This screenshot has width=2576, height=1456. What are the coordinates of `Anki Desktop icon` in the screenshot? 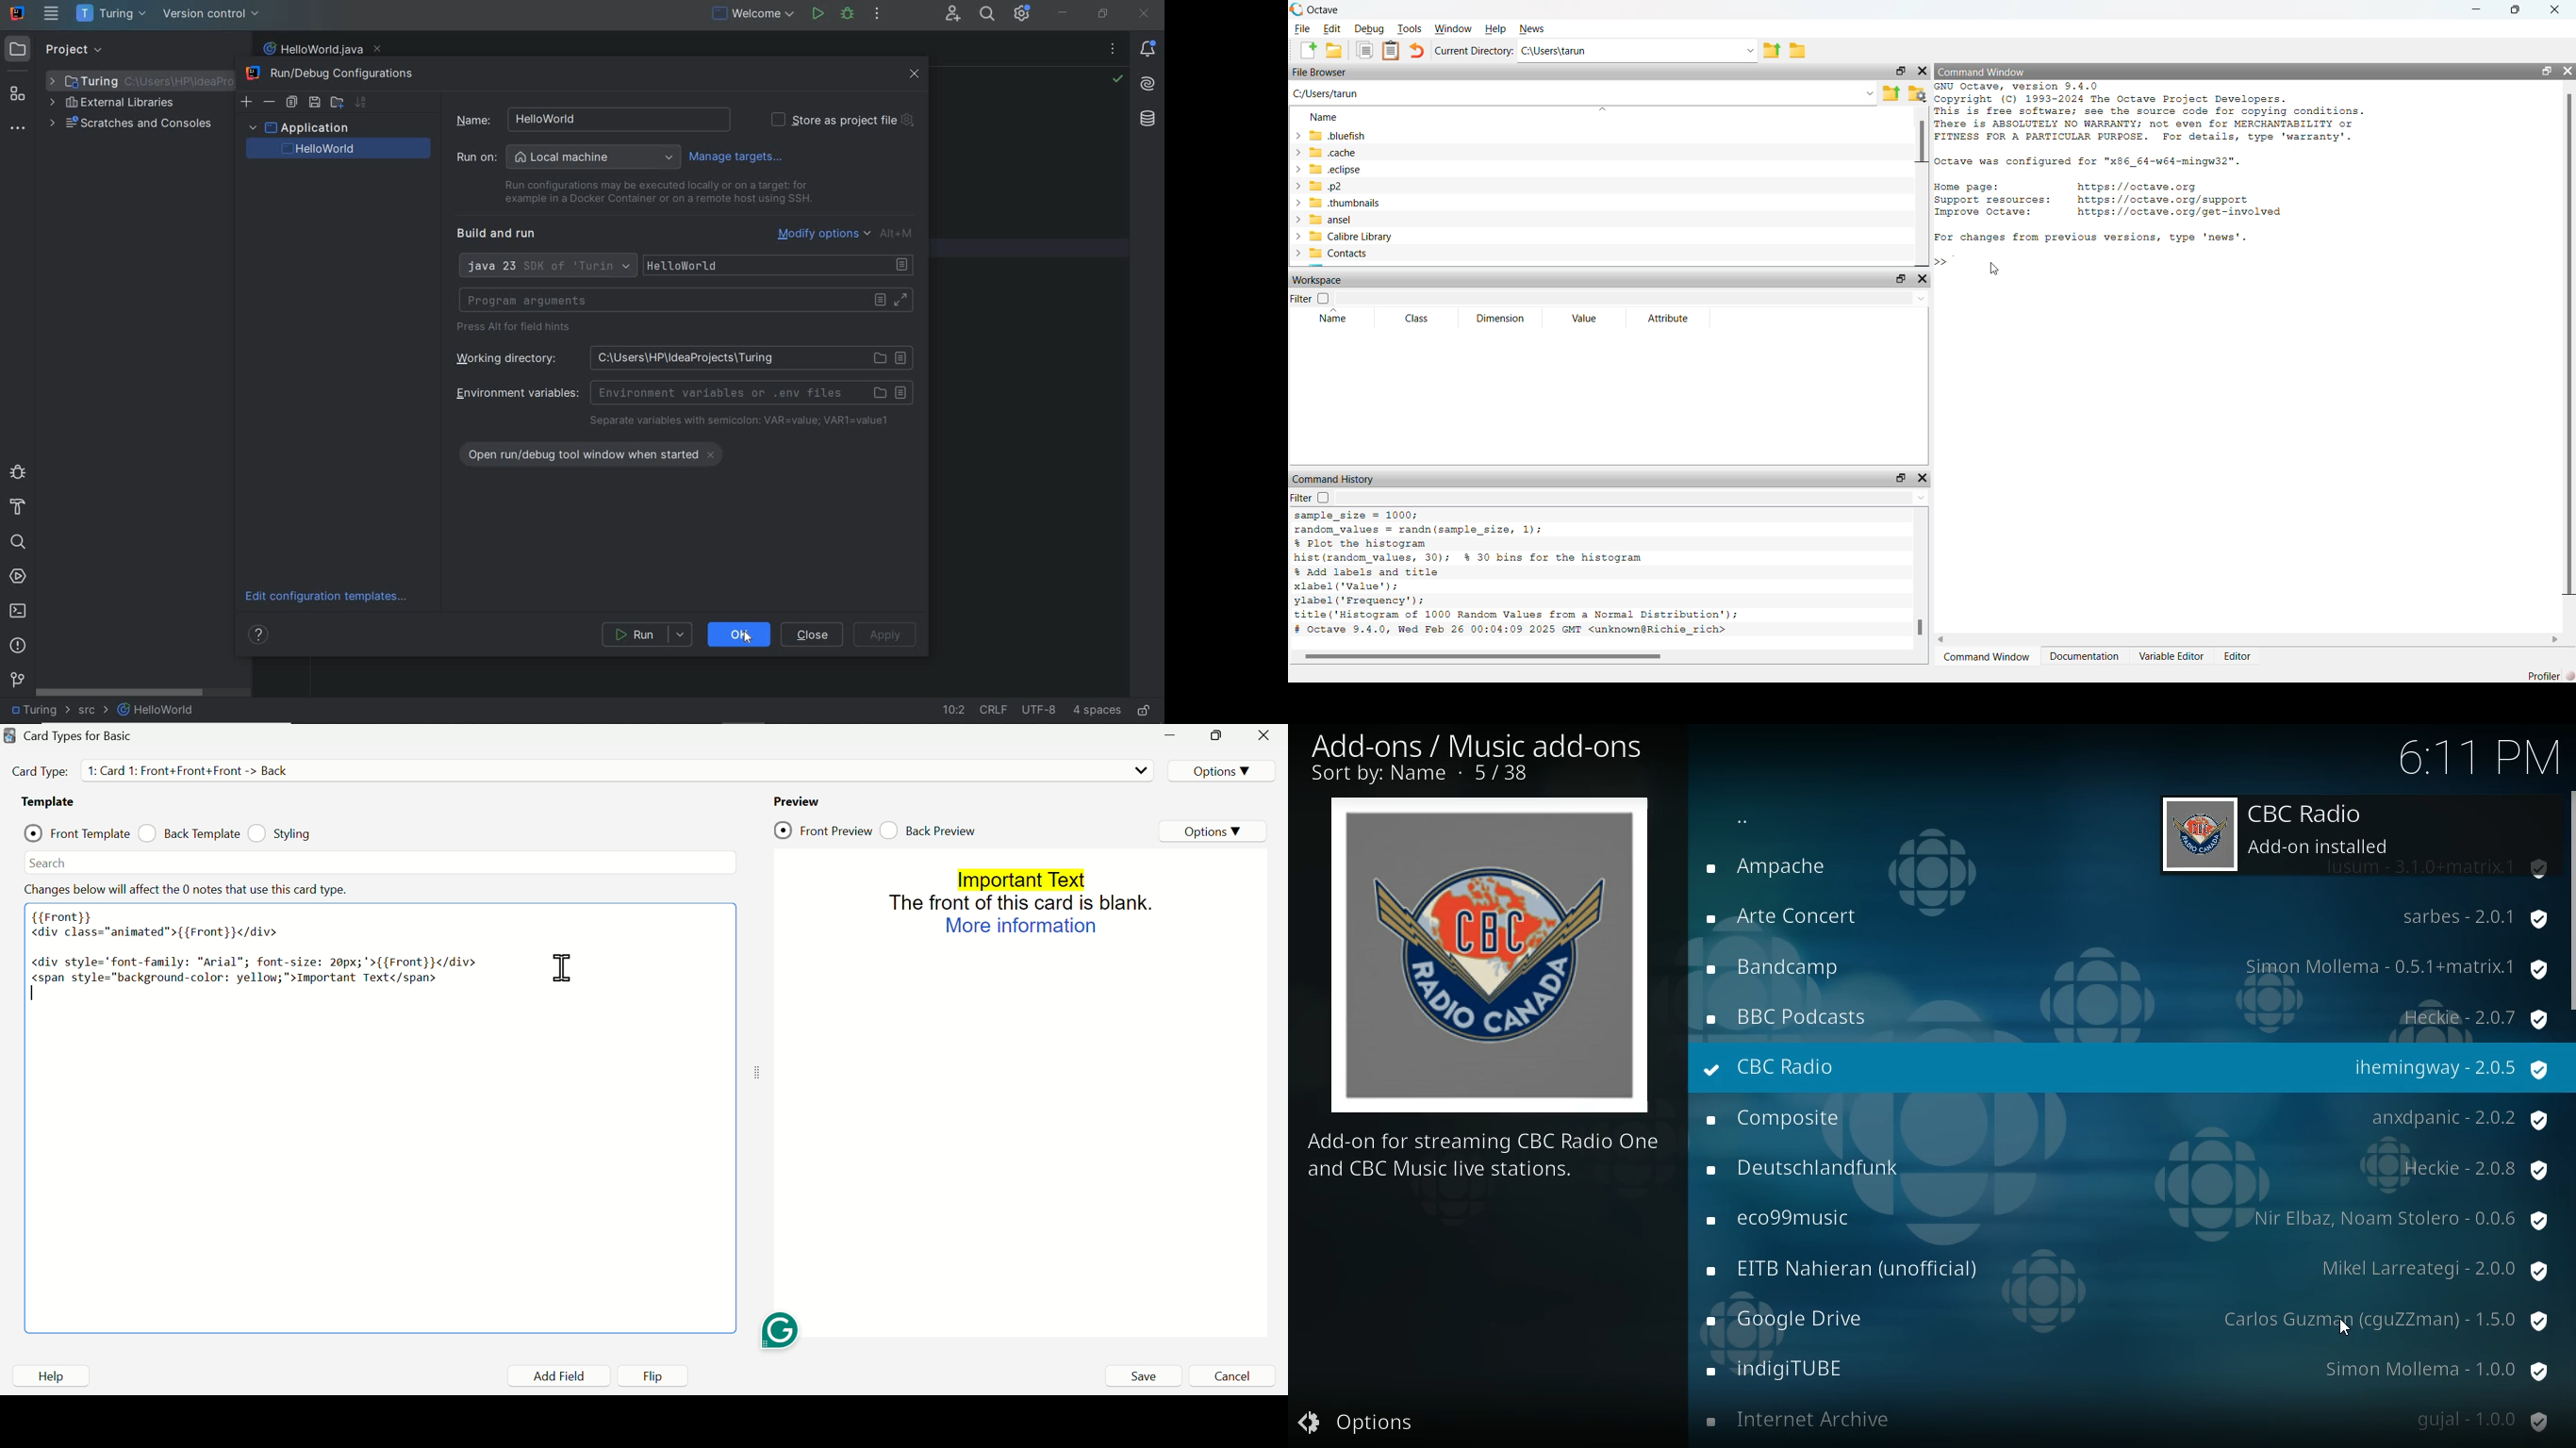 It's located at (10, 735).